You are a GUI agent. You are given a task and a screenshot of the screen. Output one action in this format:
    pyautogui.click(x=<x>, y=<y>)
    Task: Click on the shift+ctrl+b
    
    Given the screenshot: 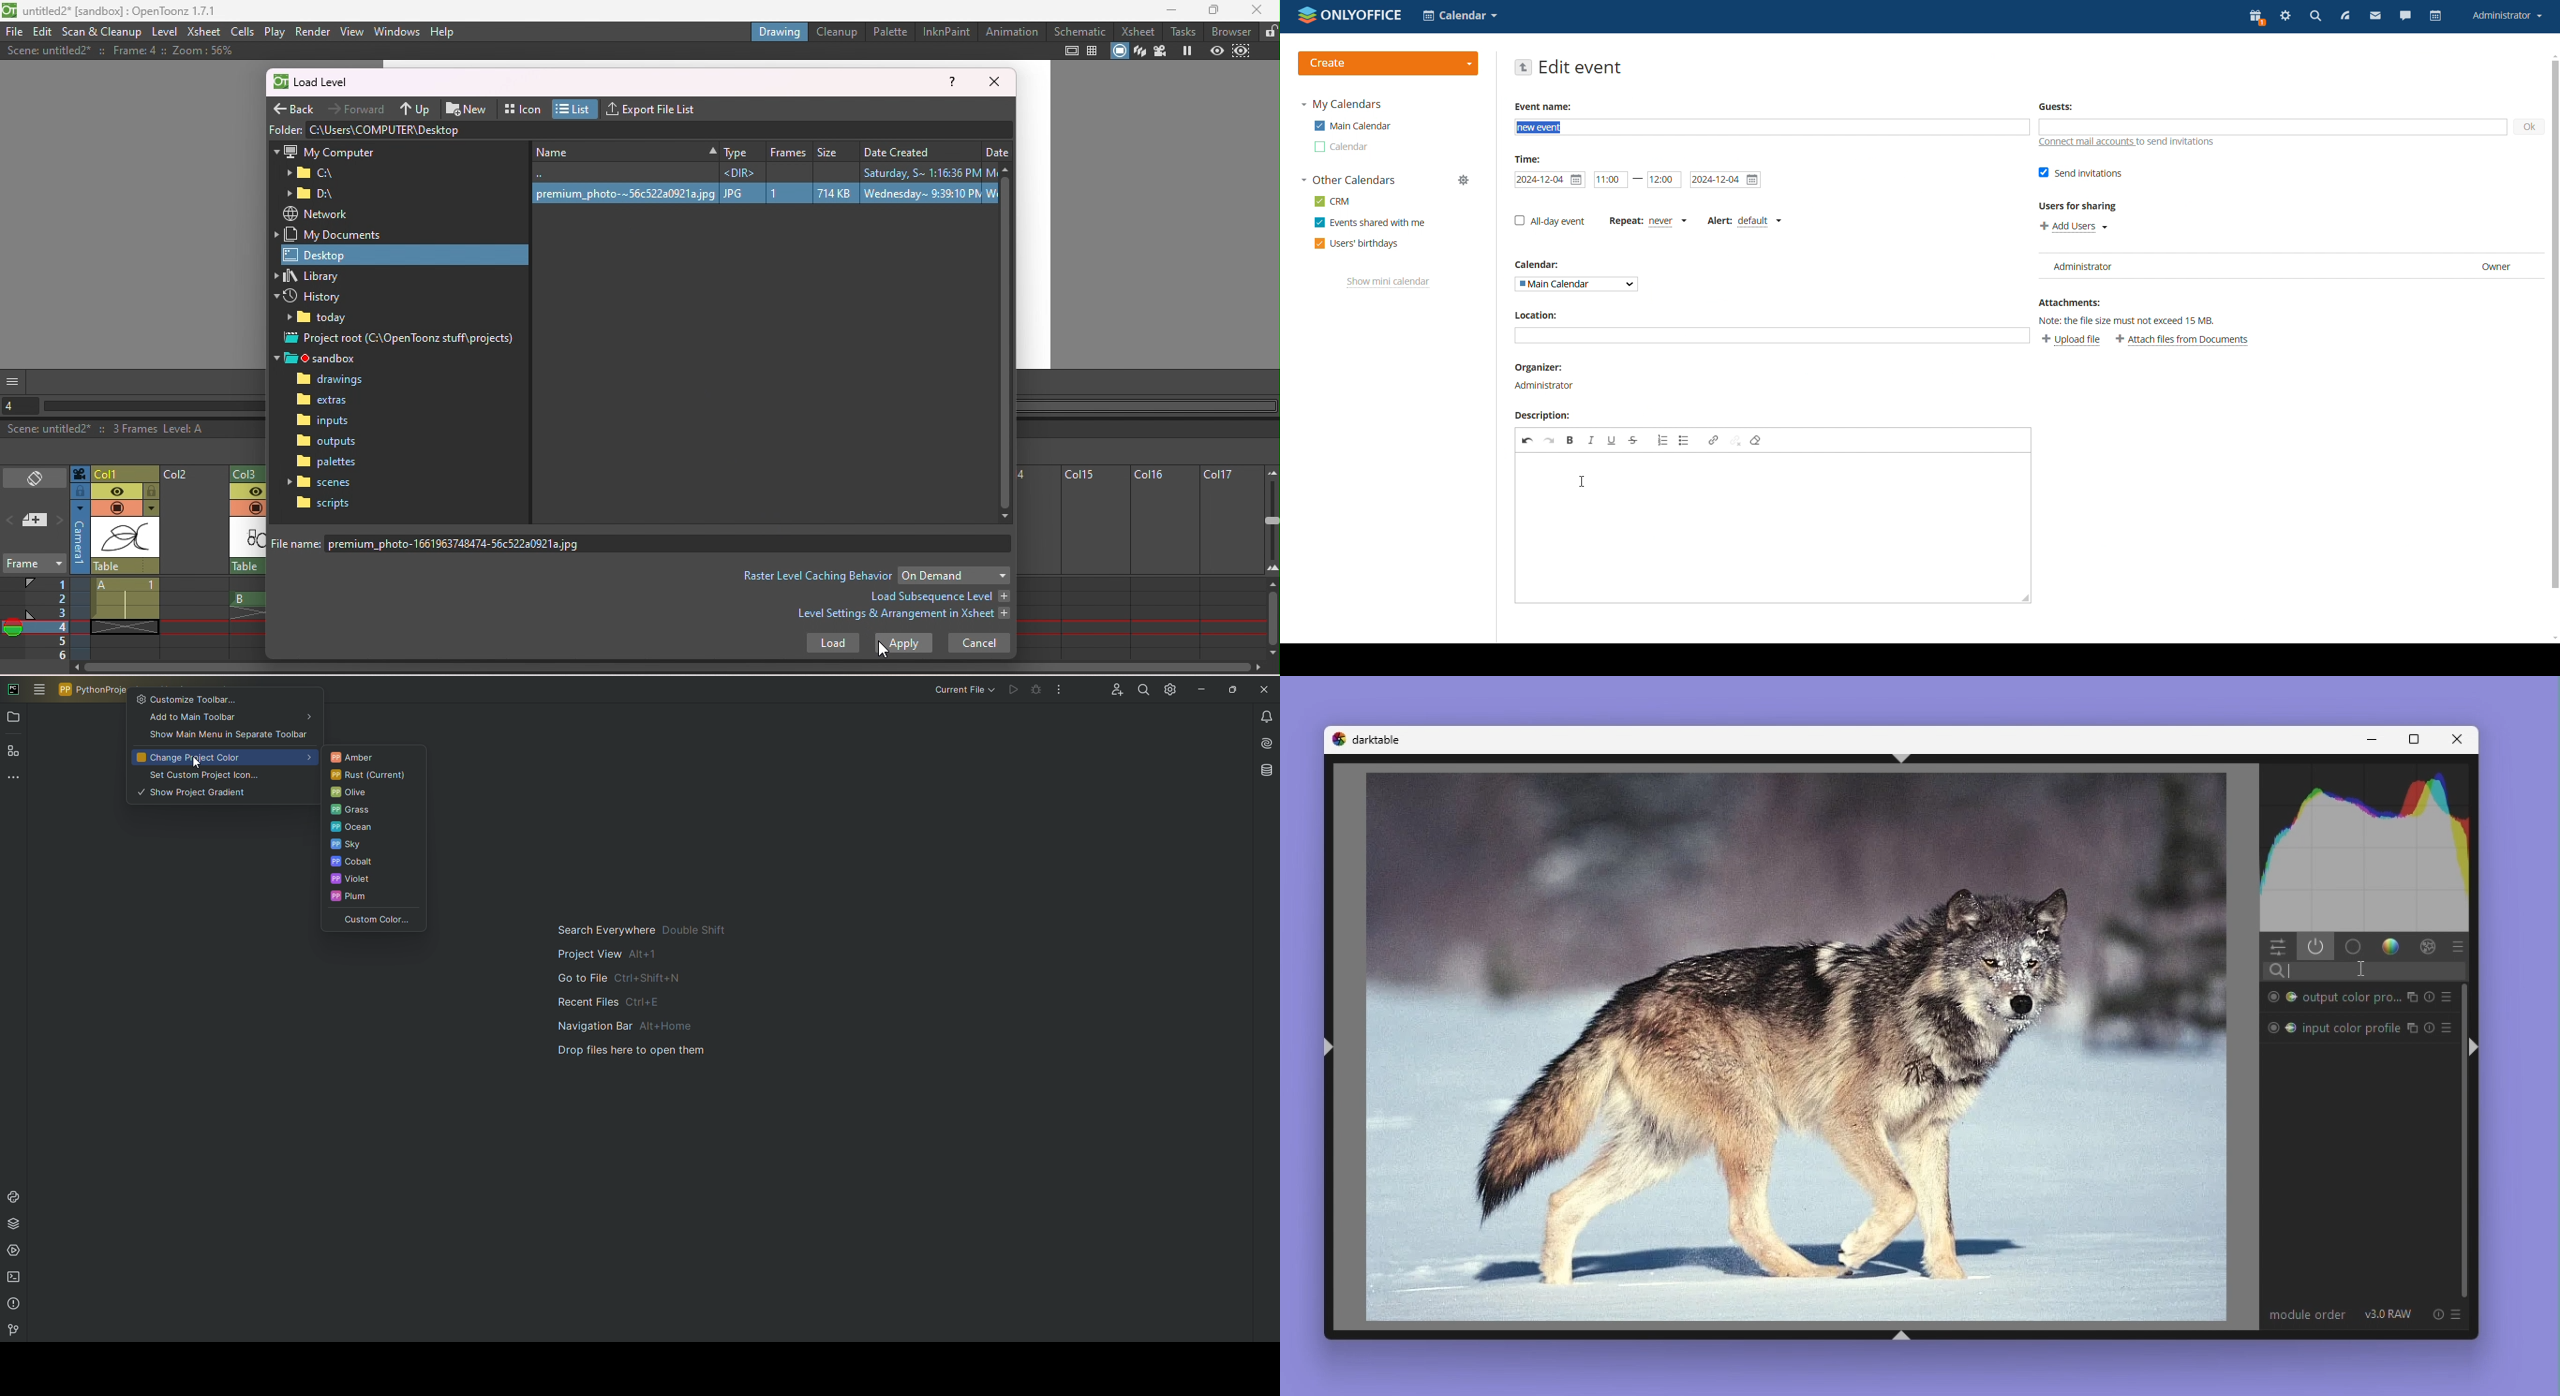 What is the action you would take?
    pyautogui.click(x=1903, y=1335)
    